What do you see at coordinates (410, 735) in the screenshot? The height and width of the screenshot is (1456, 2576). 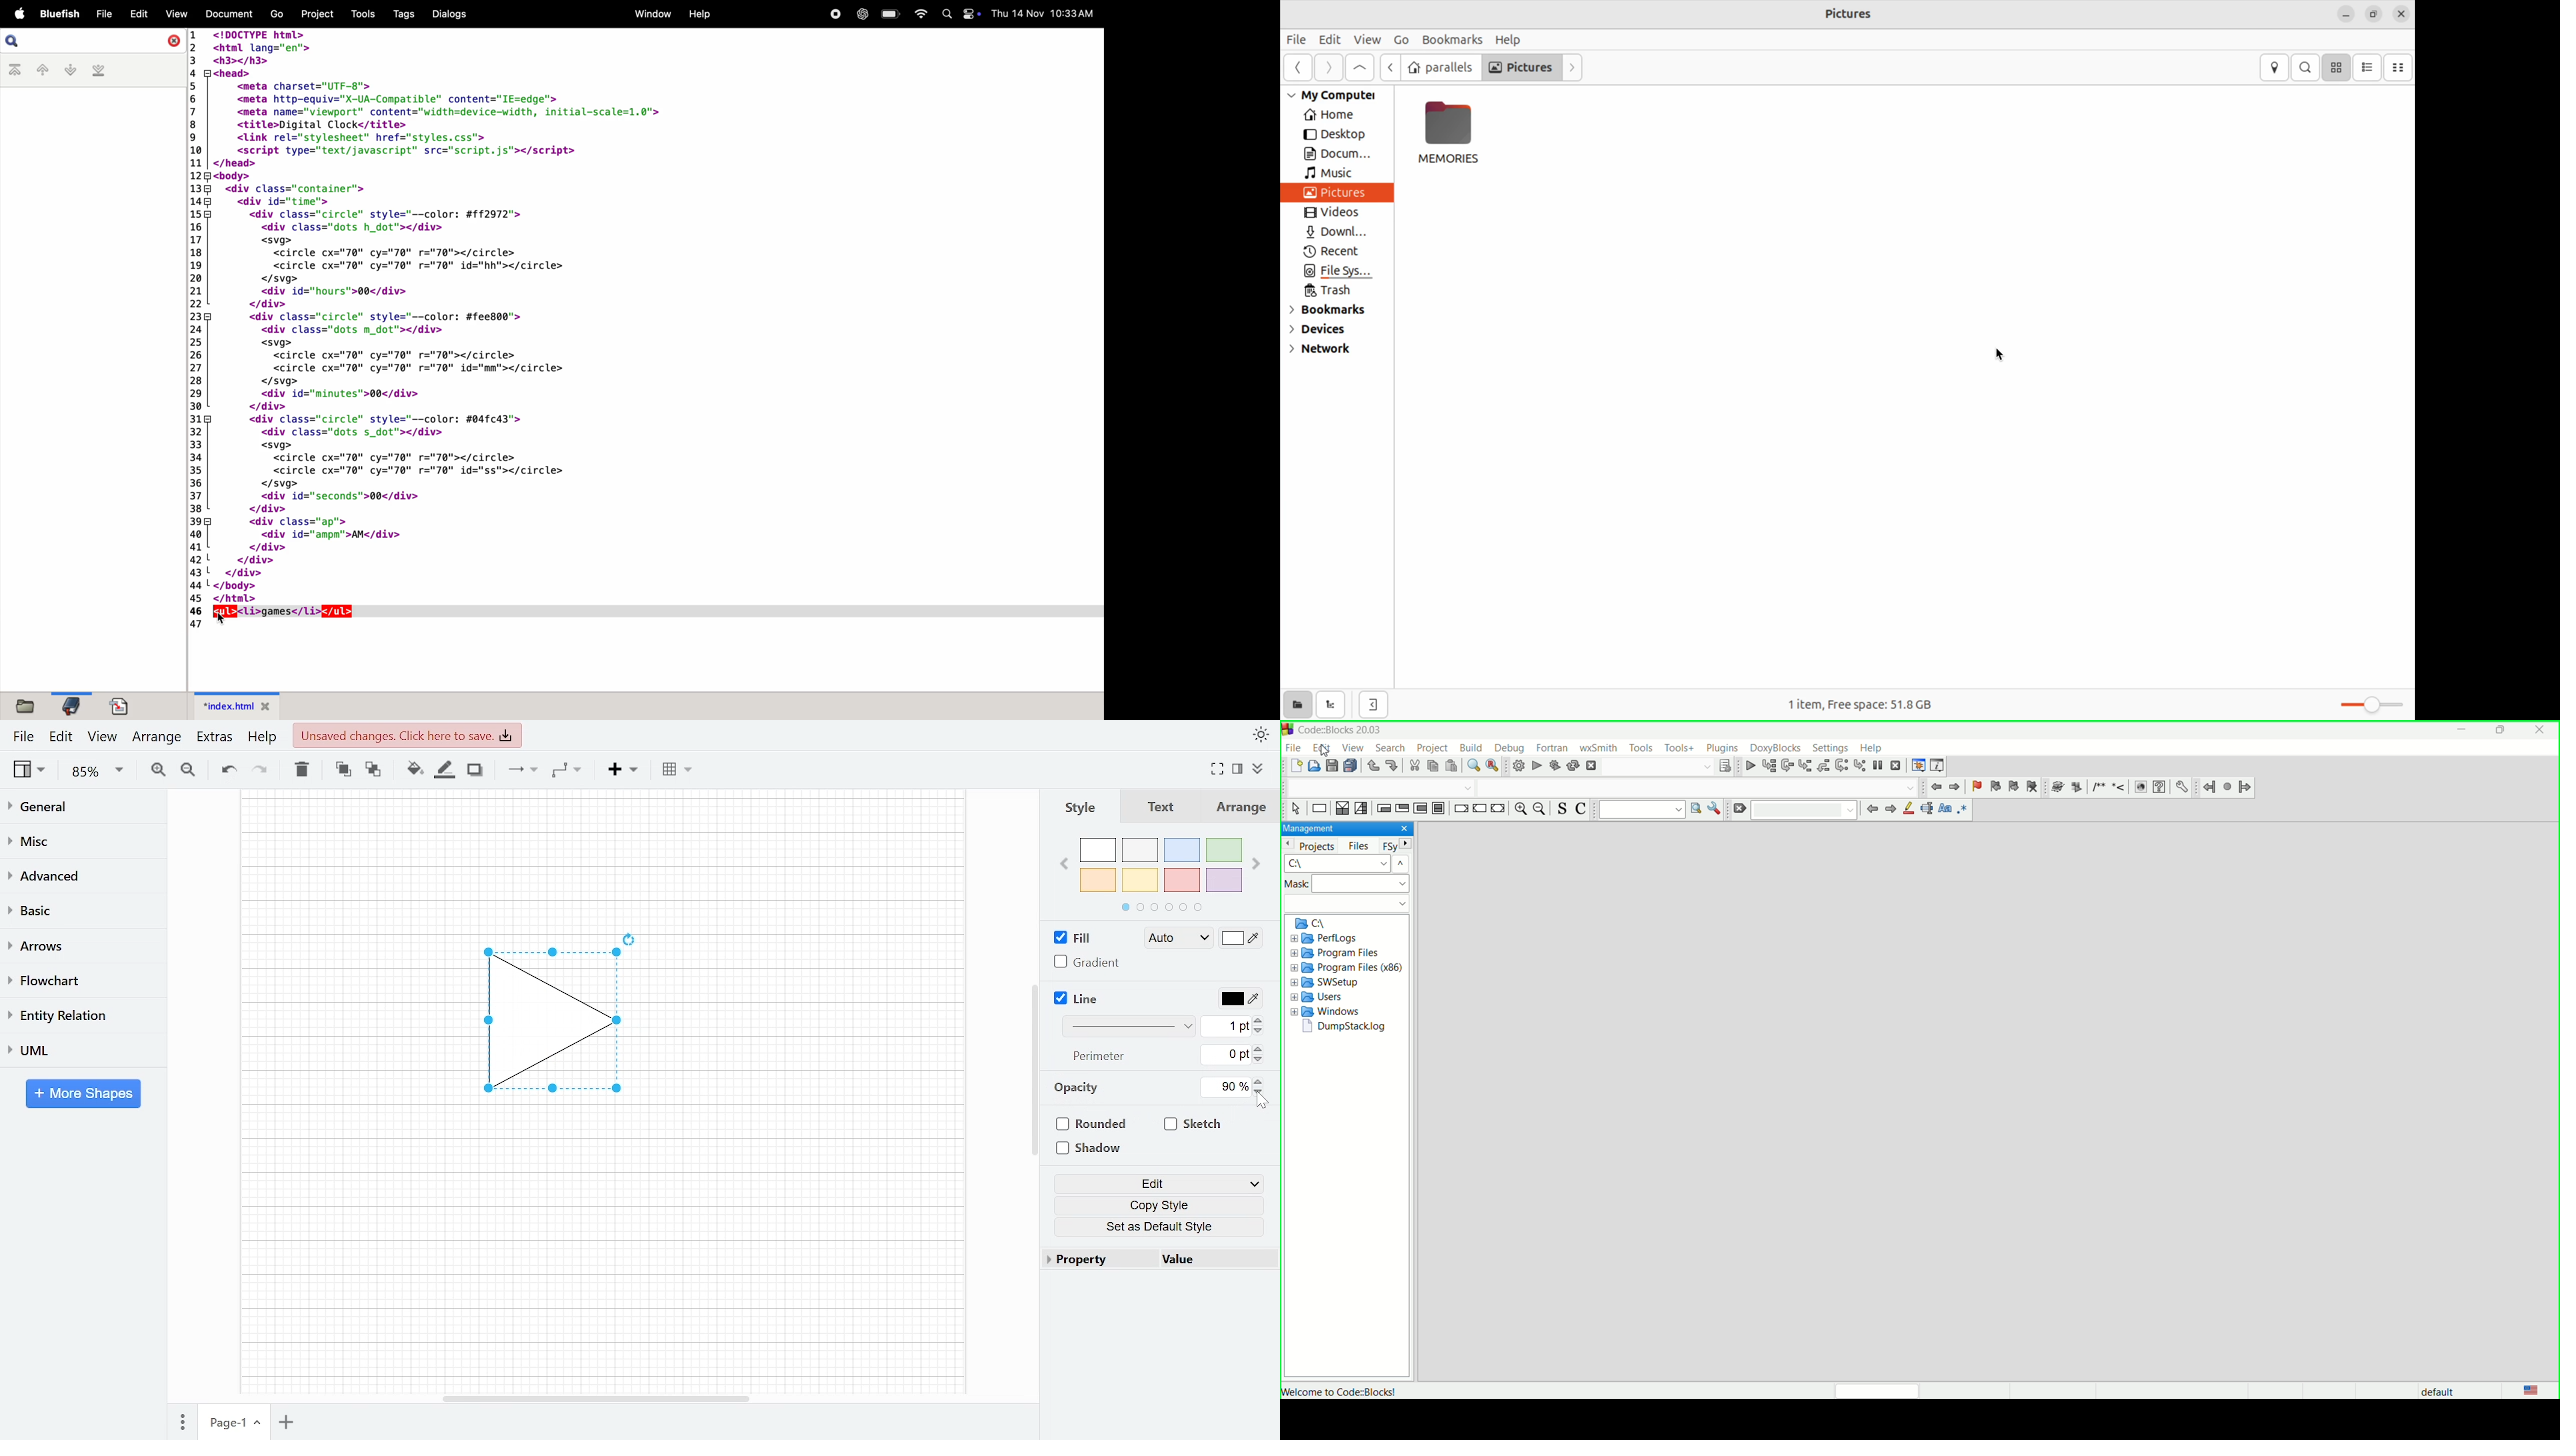 I see `Unsaved changes. Click here to save` at bounding box center [410, 735].